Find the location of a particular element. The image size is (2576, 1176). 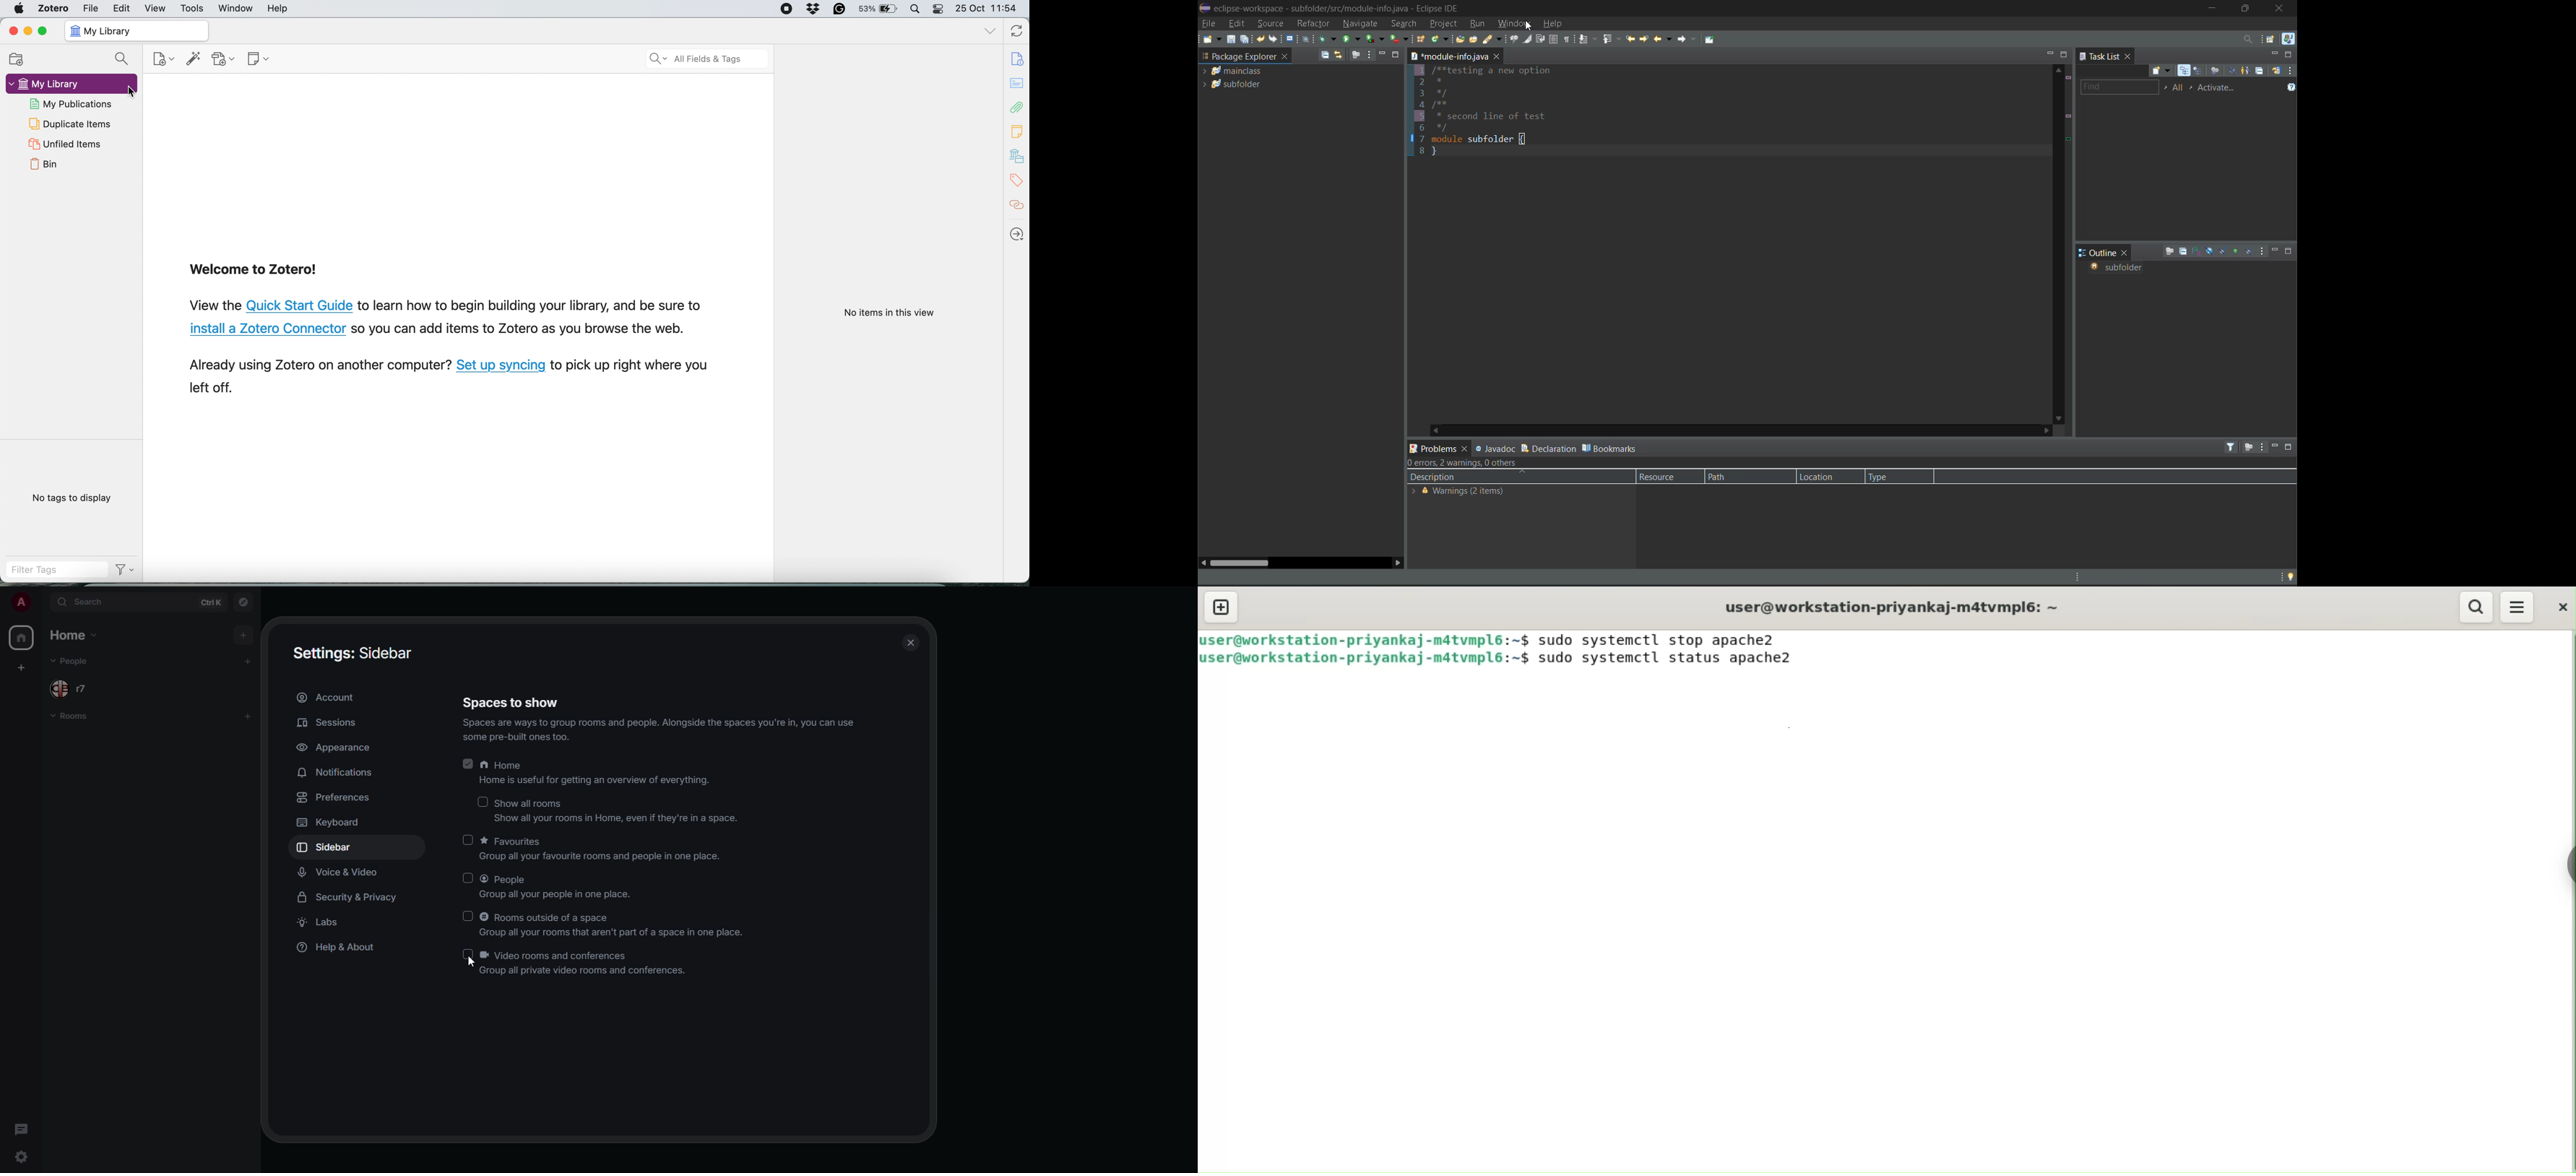

hide non public members is located at coordinates (2236, 250).